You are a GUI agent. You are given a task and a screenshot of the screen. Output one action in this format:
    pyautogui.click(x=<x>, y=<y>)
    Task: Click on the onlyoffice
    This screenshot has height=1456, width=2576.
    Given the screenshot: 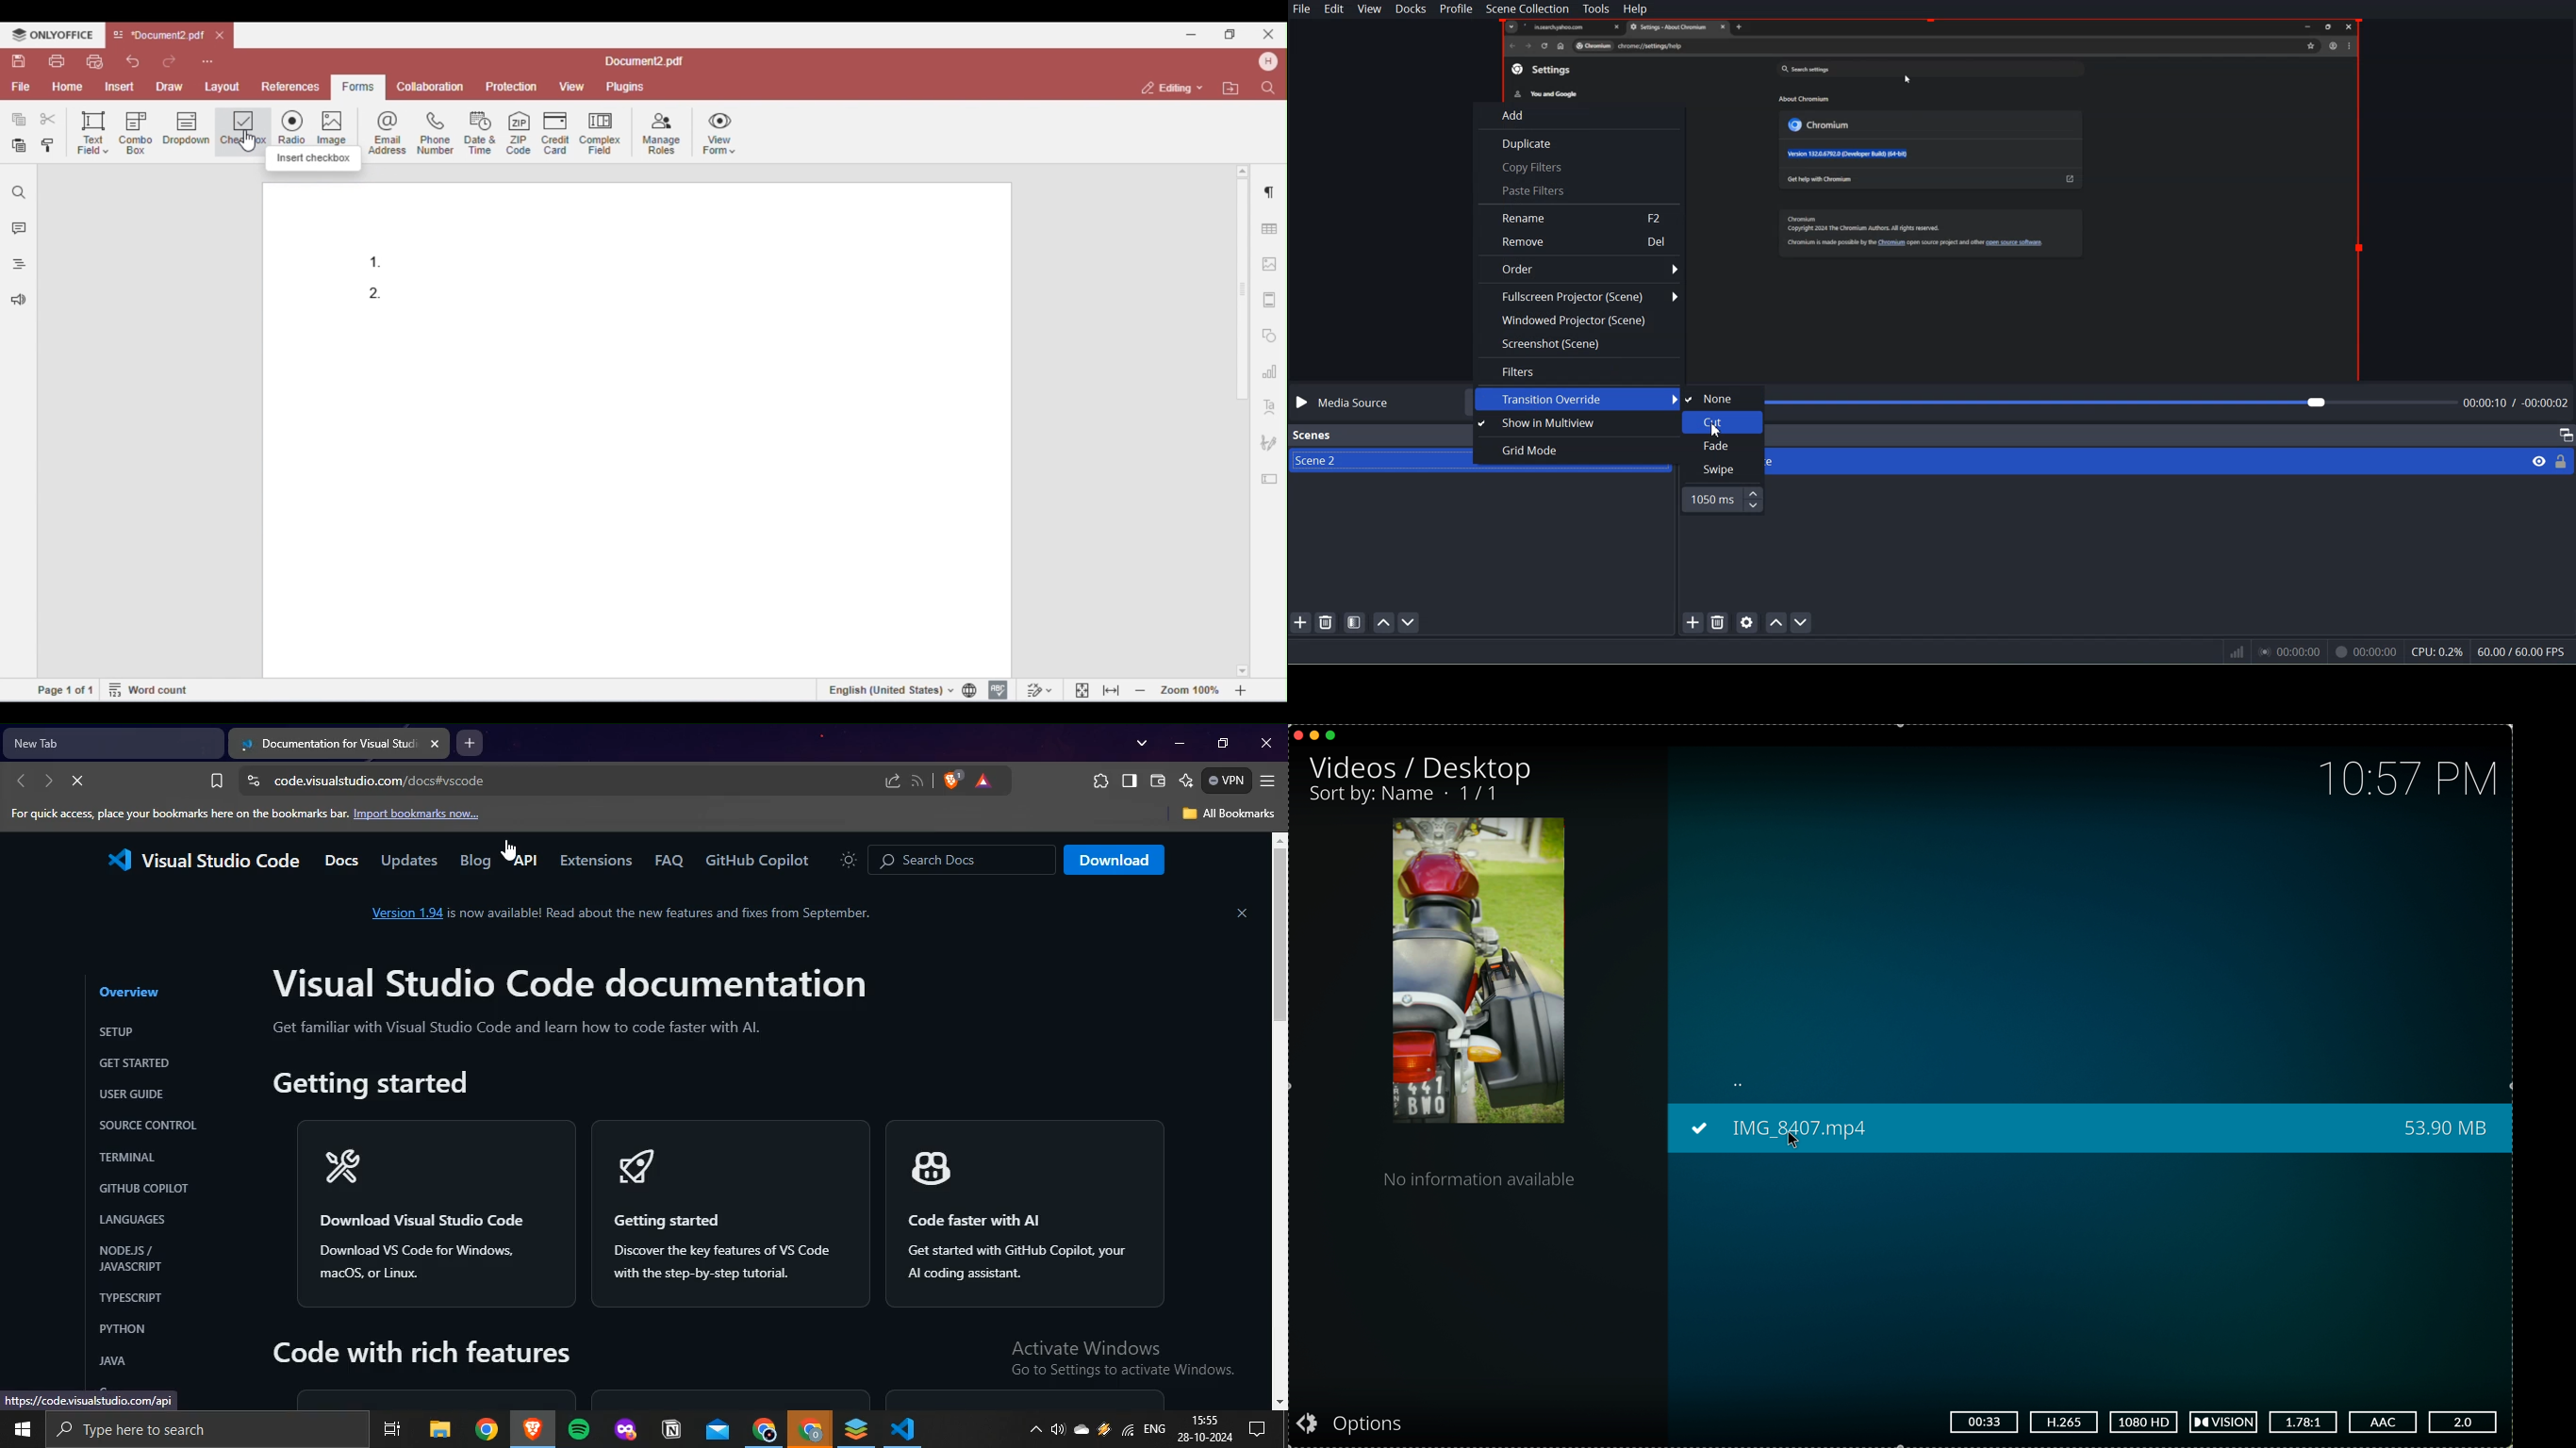 What is the action you would take?
    pyautogui.click(x=854, y=1428)
    